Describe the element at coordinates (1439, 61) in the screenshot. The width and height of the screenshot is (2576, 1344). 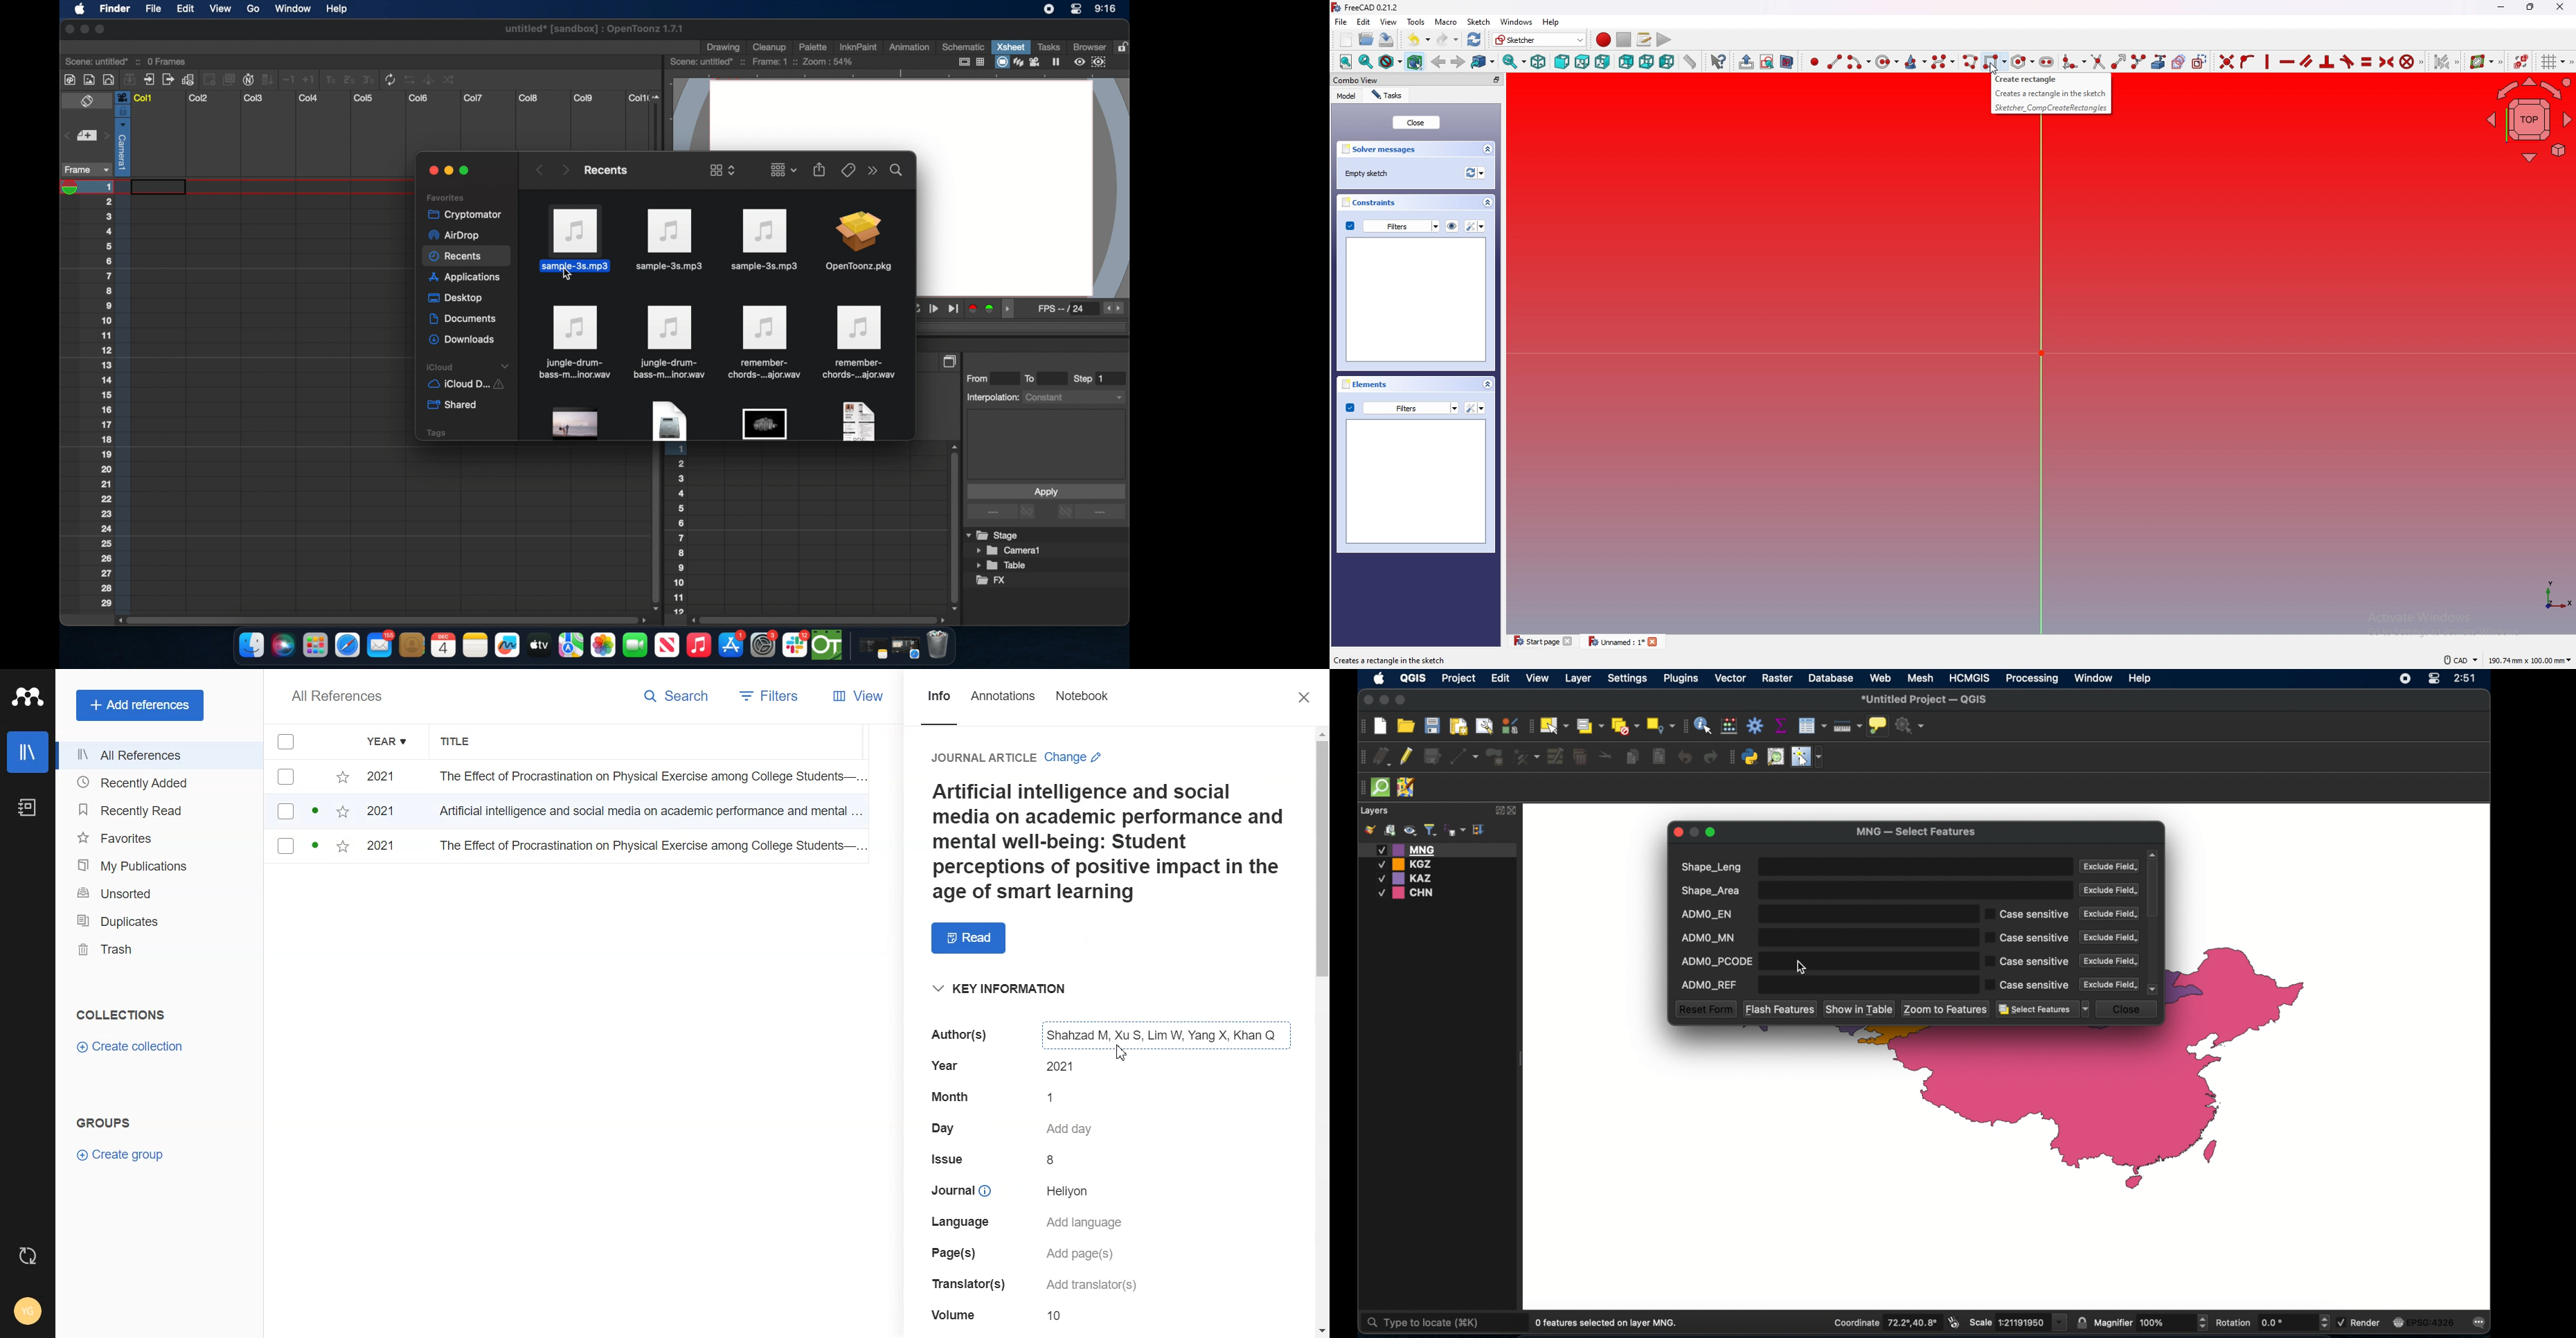
I see `back` at that location.